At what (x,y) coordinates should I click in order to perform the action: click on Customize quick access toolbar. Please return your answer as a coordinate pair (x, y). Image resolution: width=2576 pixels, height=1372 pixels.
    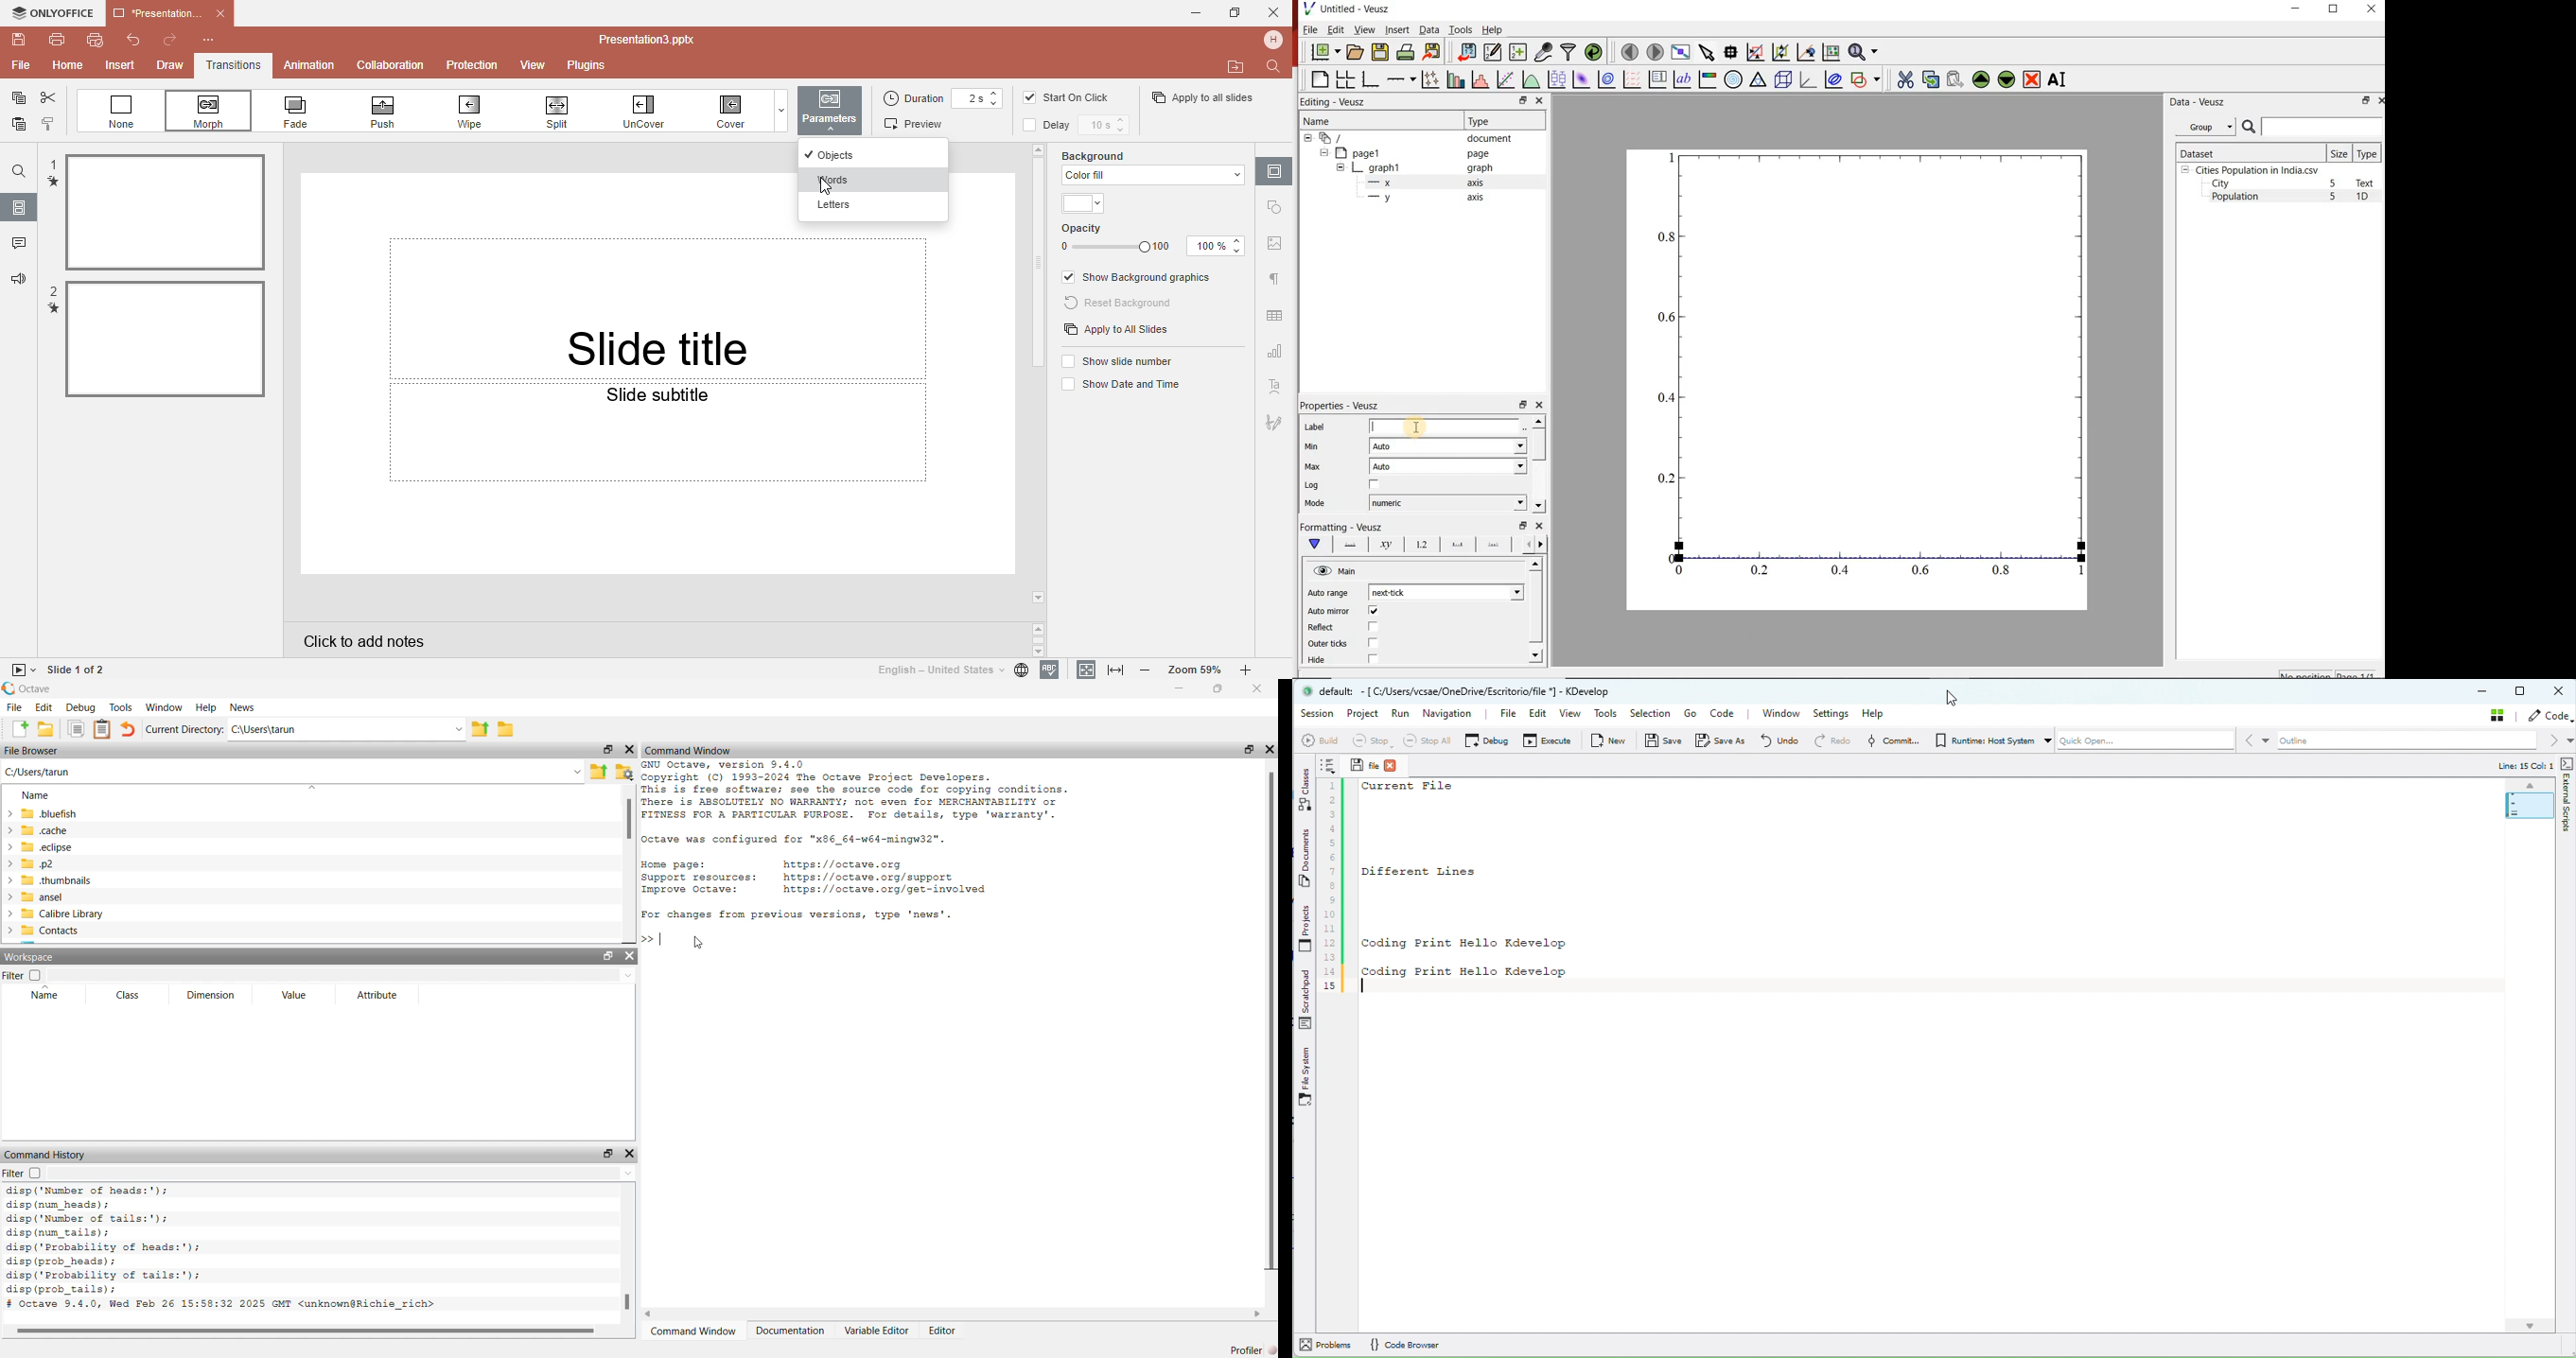
    Looking at the image, I should click on (219, 40).